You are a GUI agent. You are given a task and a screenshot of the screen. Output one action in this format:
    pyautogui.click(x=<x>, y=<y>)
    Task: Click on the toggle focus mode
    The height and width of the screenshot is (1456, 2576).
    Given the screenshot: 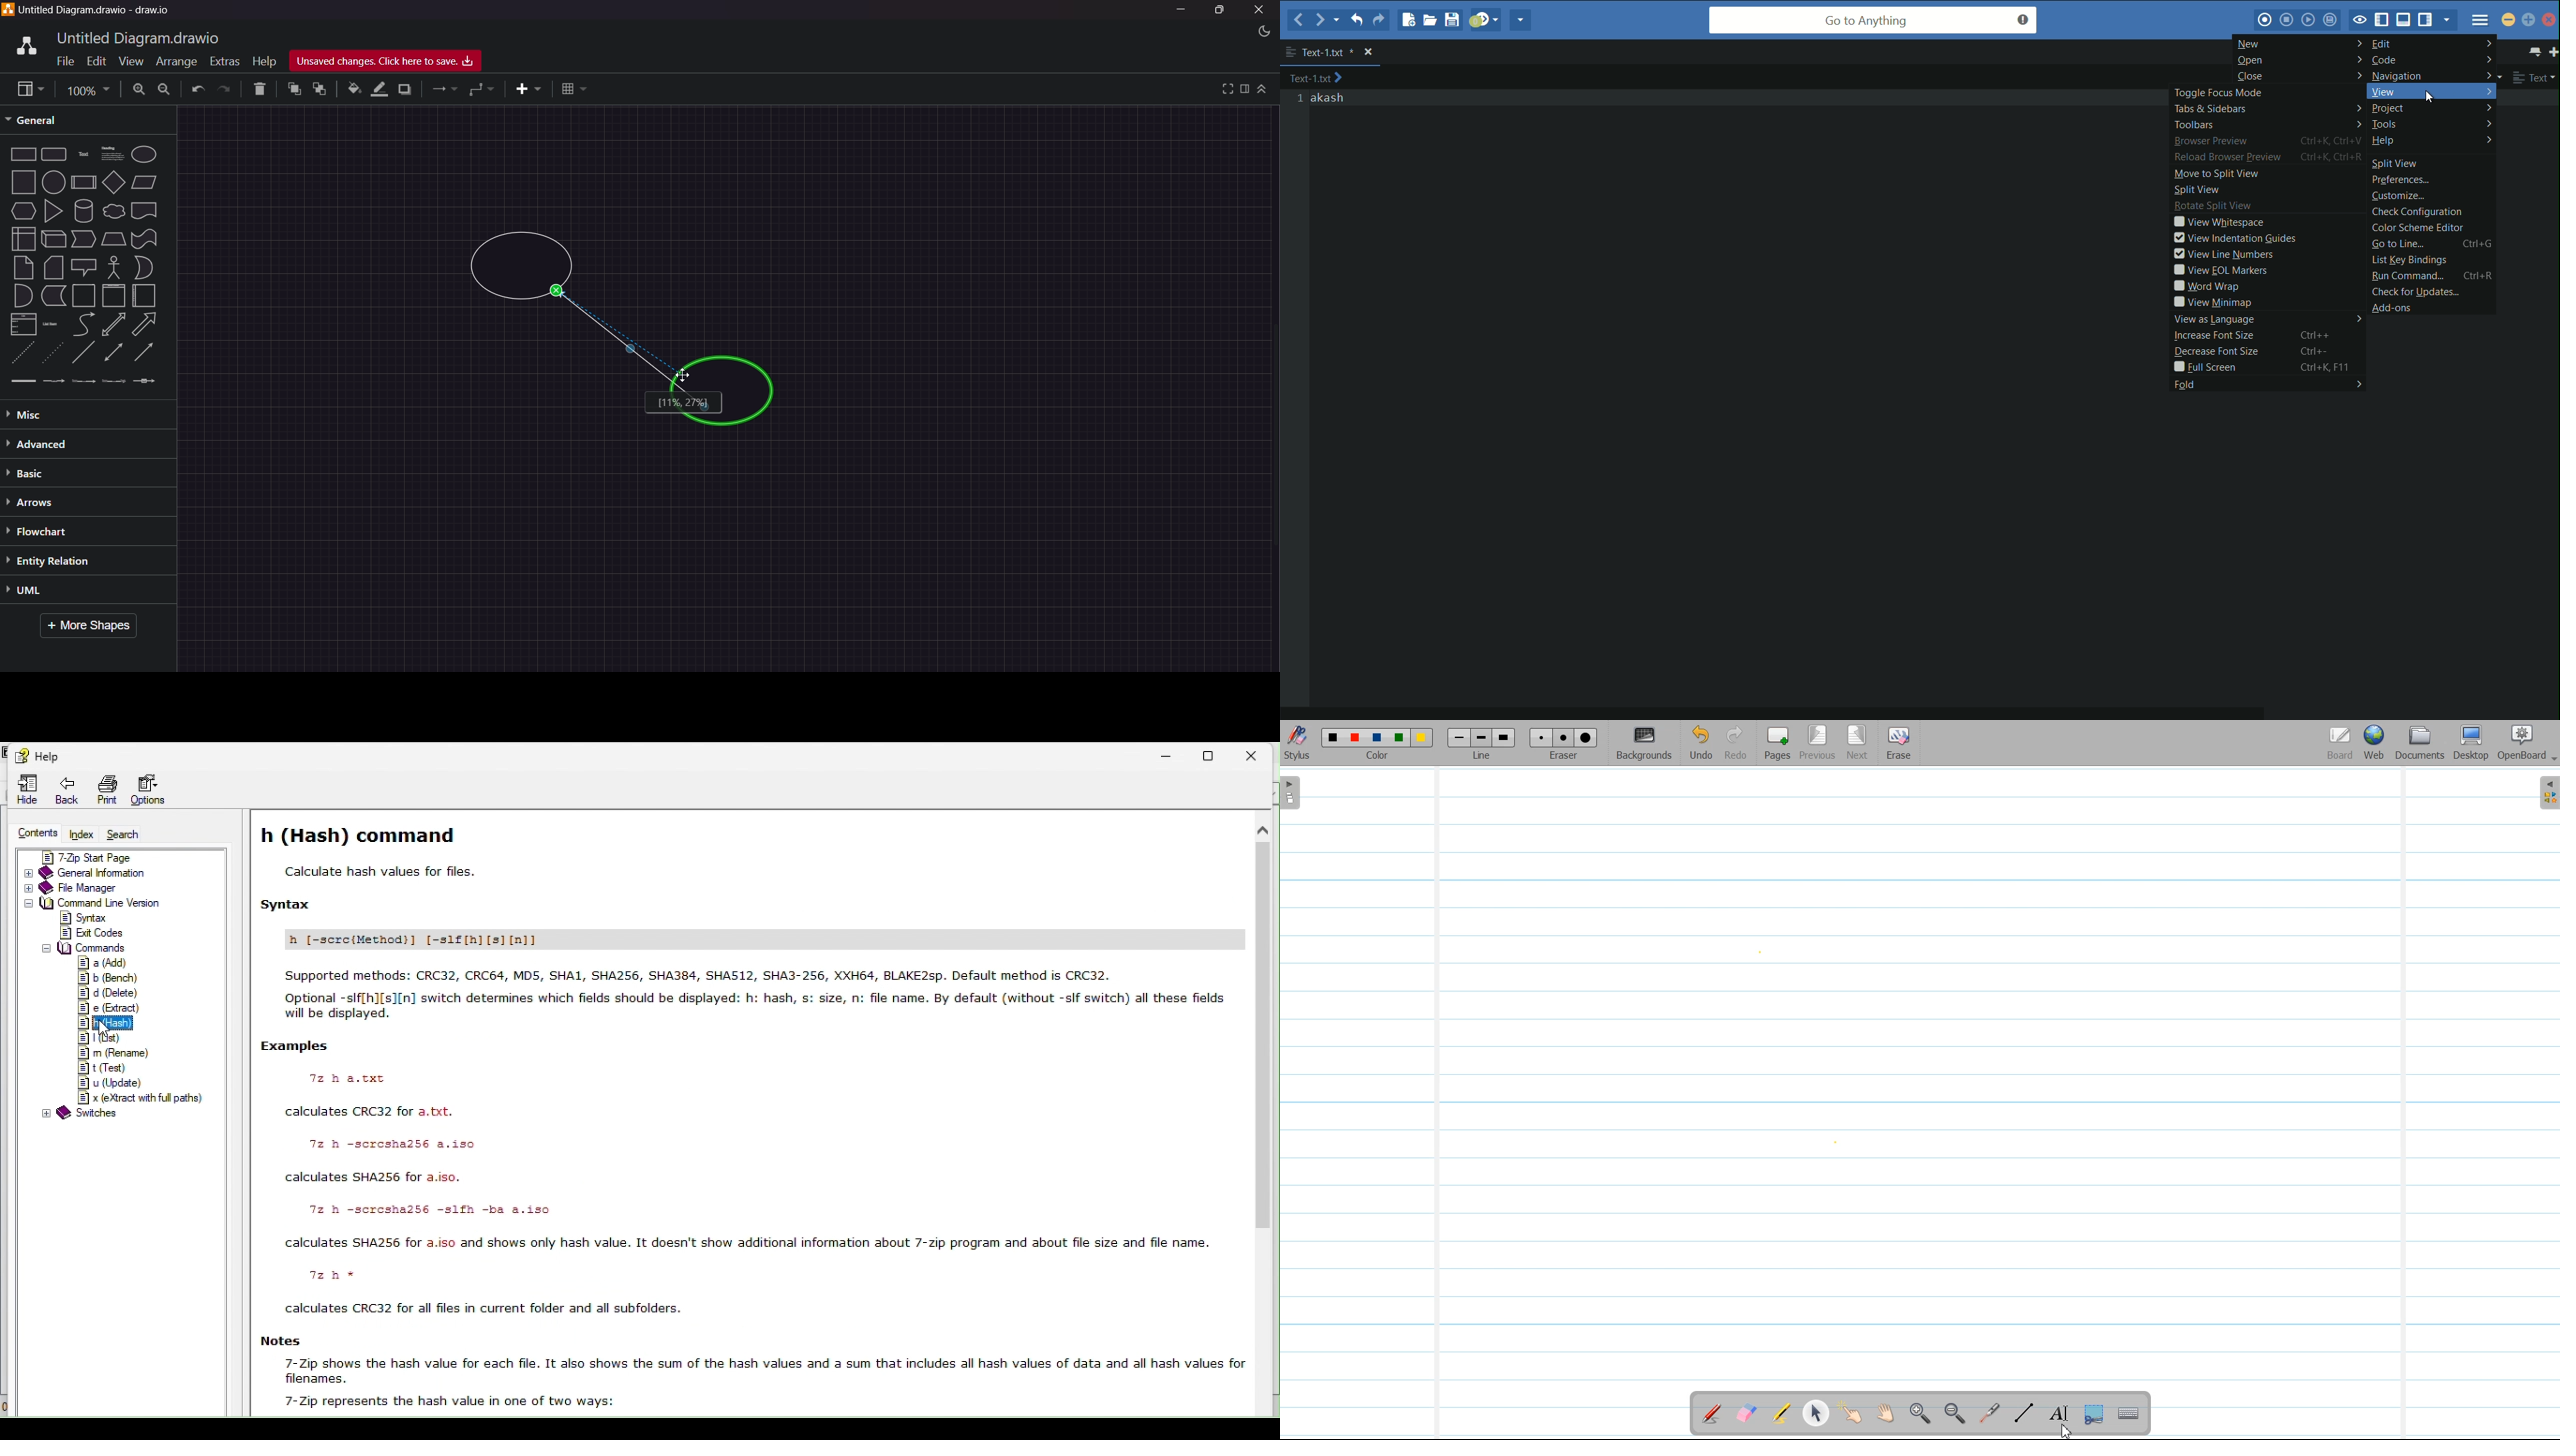 What is the action you would take?
    pyautogui.click(x=2359, y=21)
    